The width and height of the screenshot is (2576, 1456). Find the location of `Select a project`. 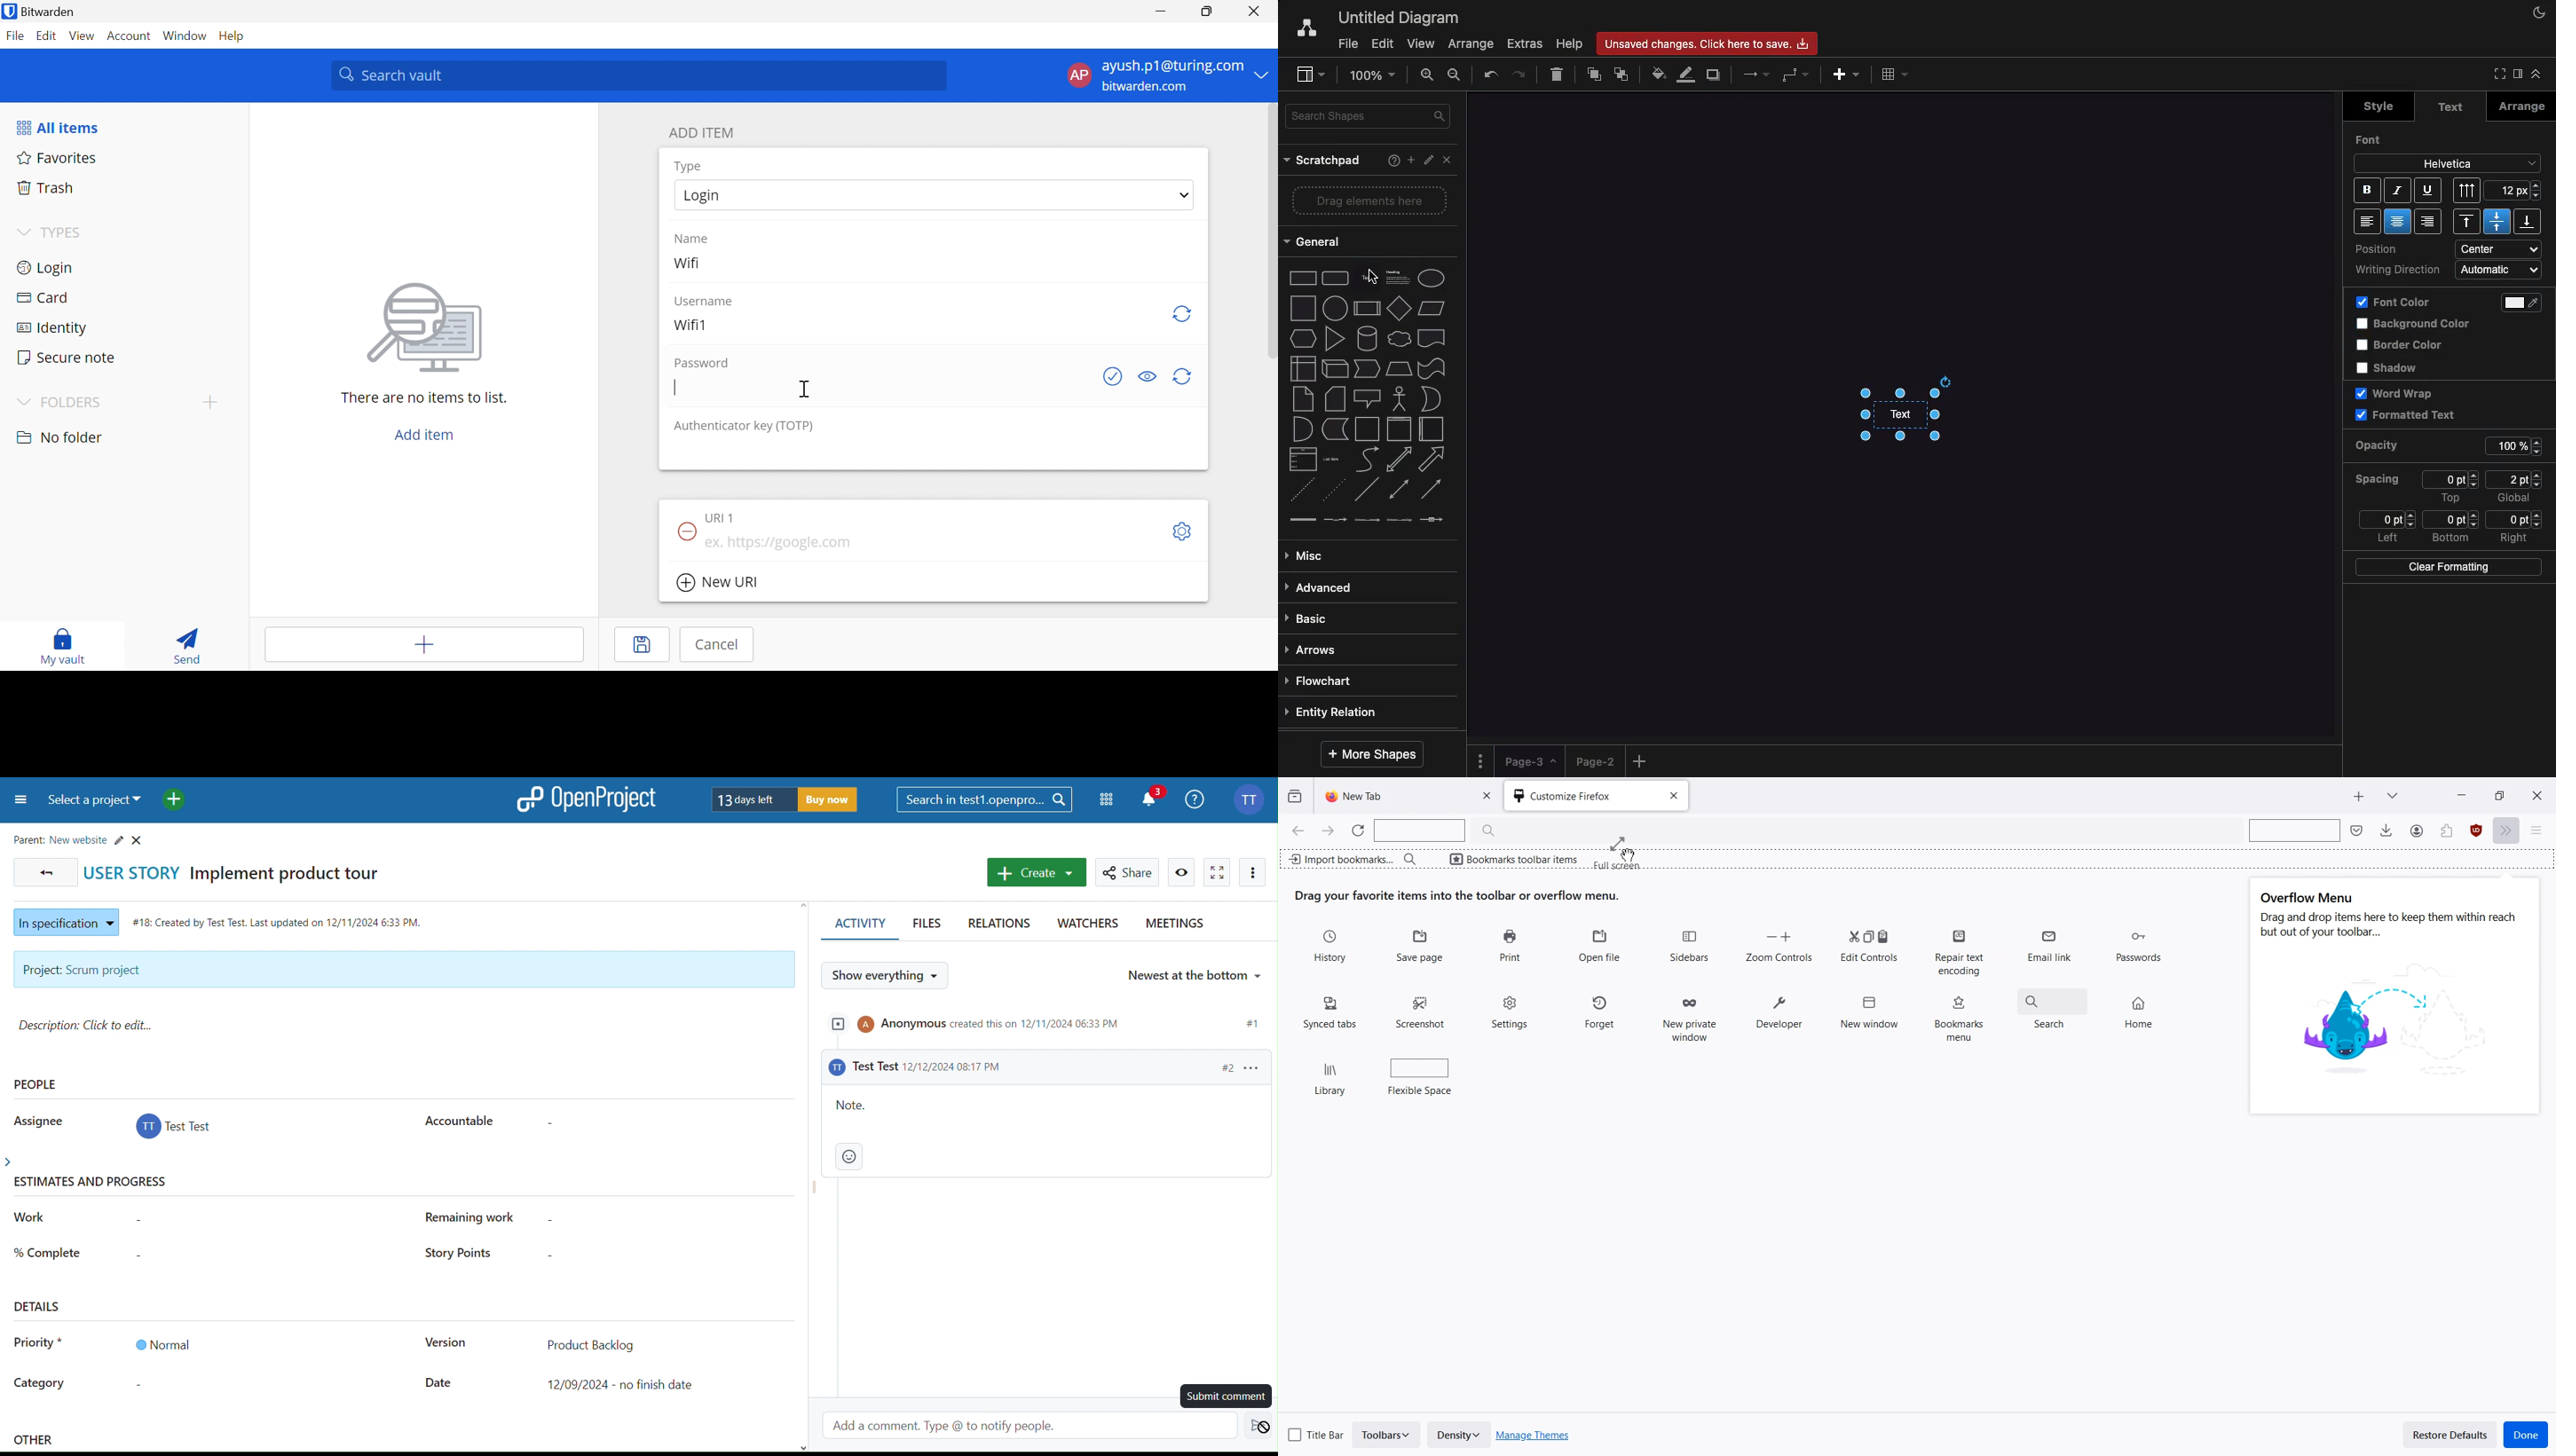

Select a project is located at coordinates (96, 801).